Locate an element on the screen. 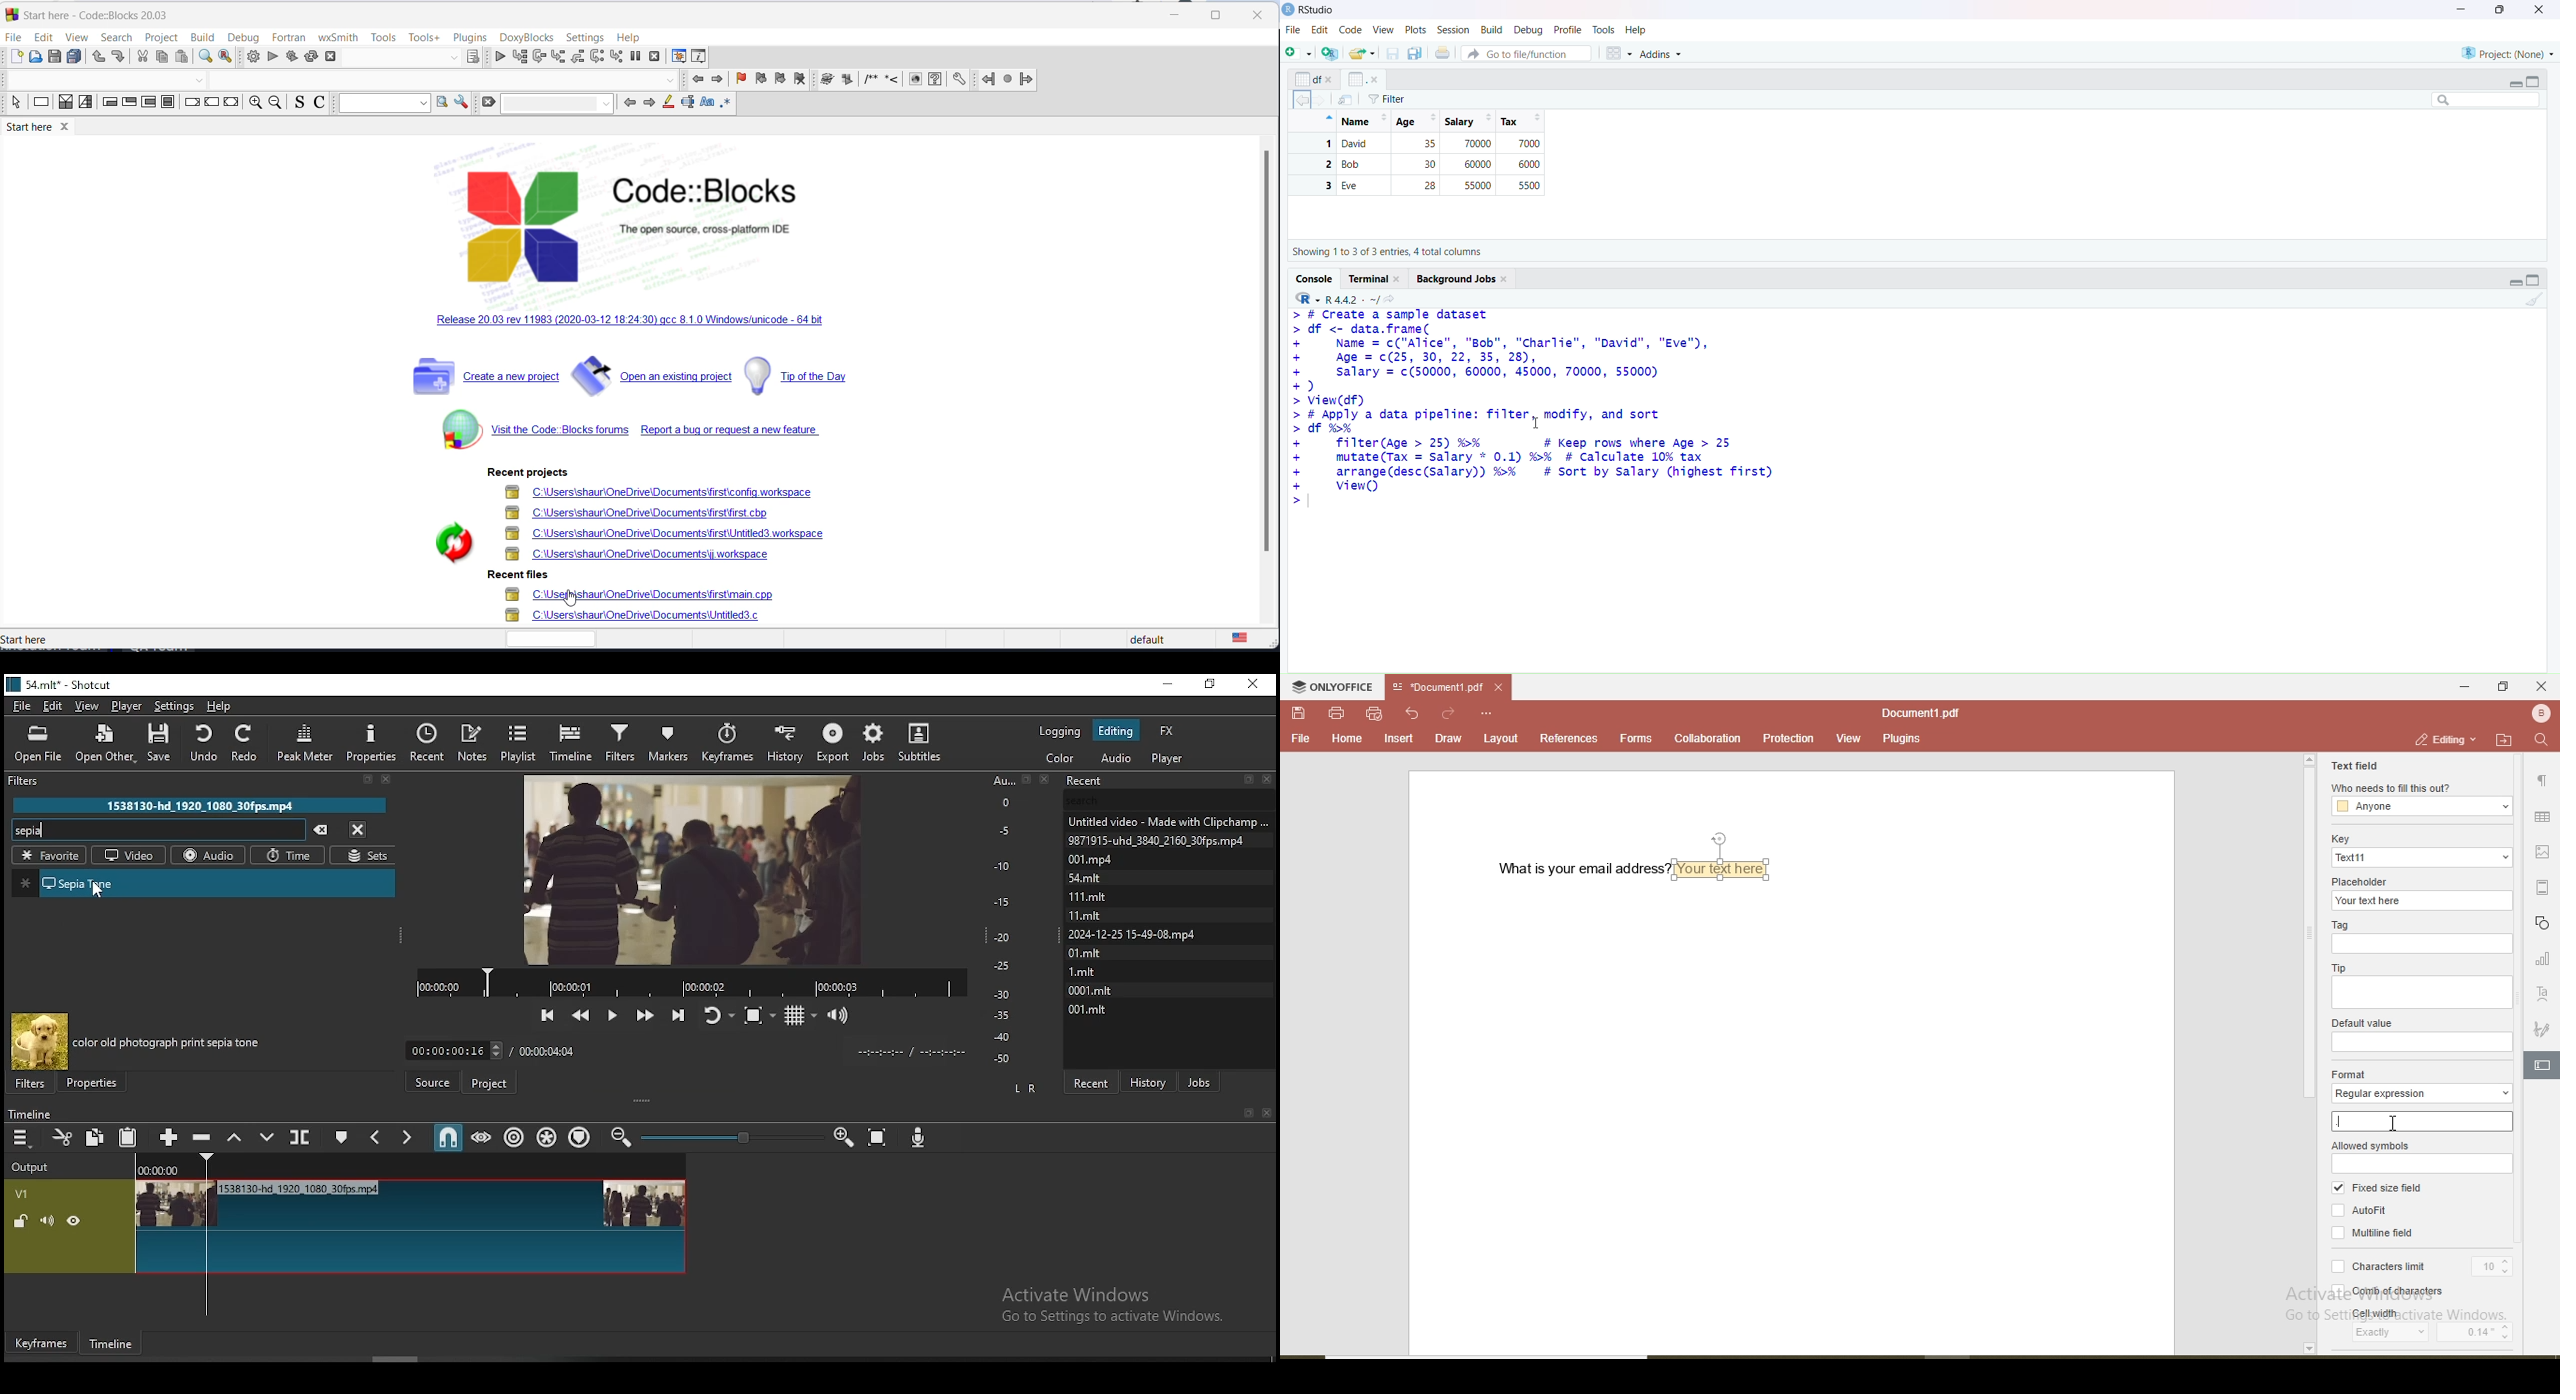  multiline field is located at coordinates (2377, 1235).